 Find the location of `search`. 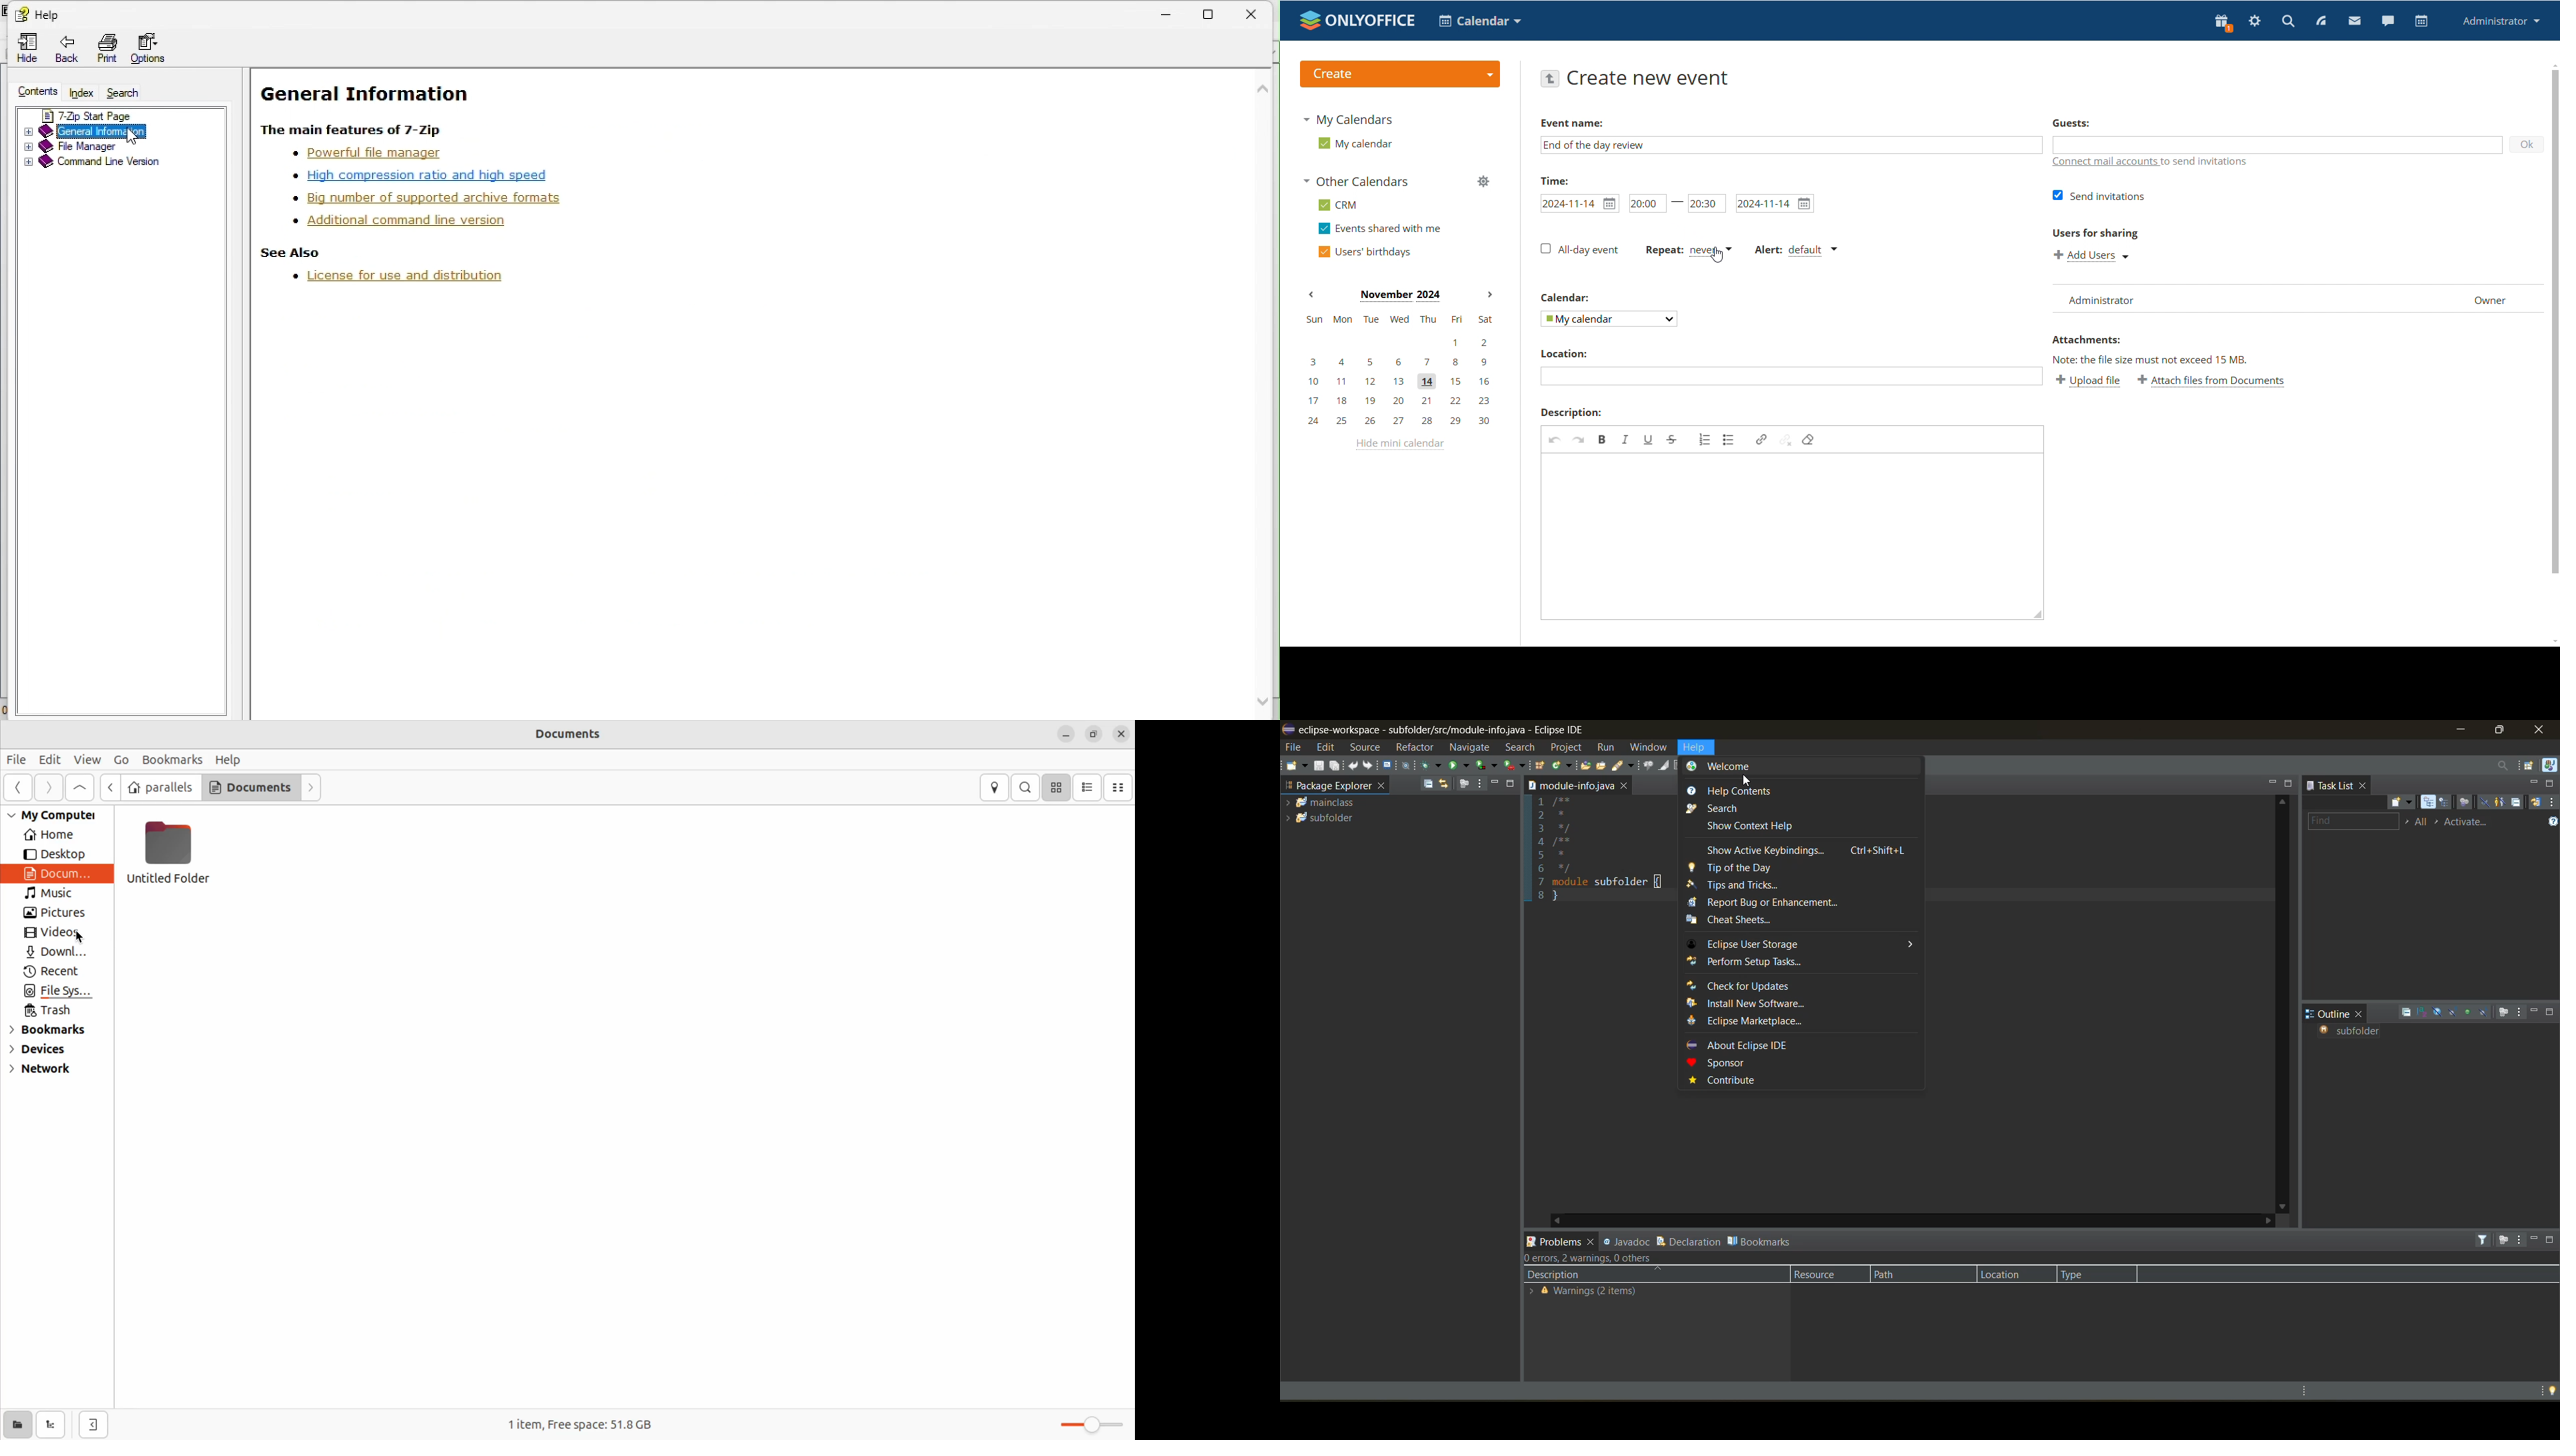

search is located at coordinates (2287, 22).